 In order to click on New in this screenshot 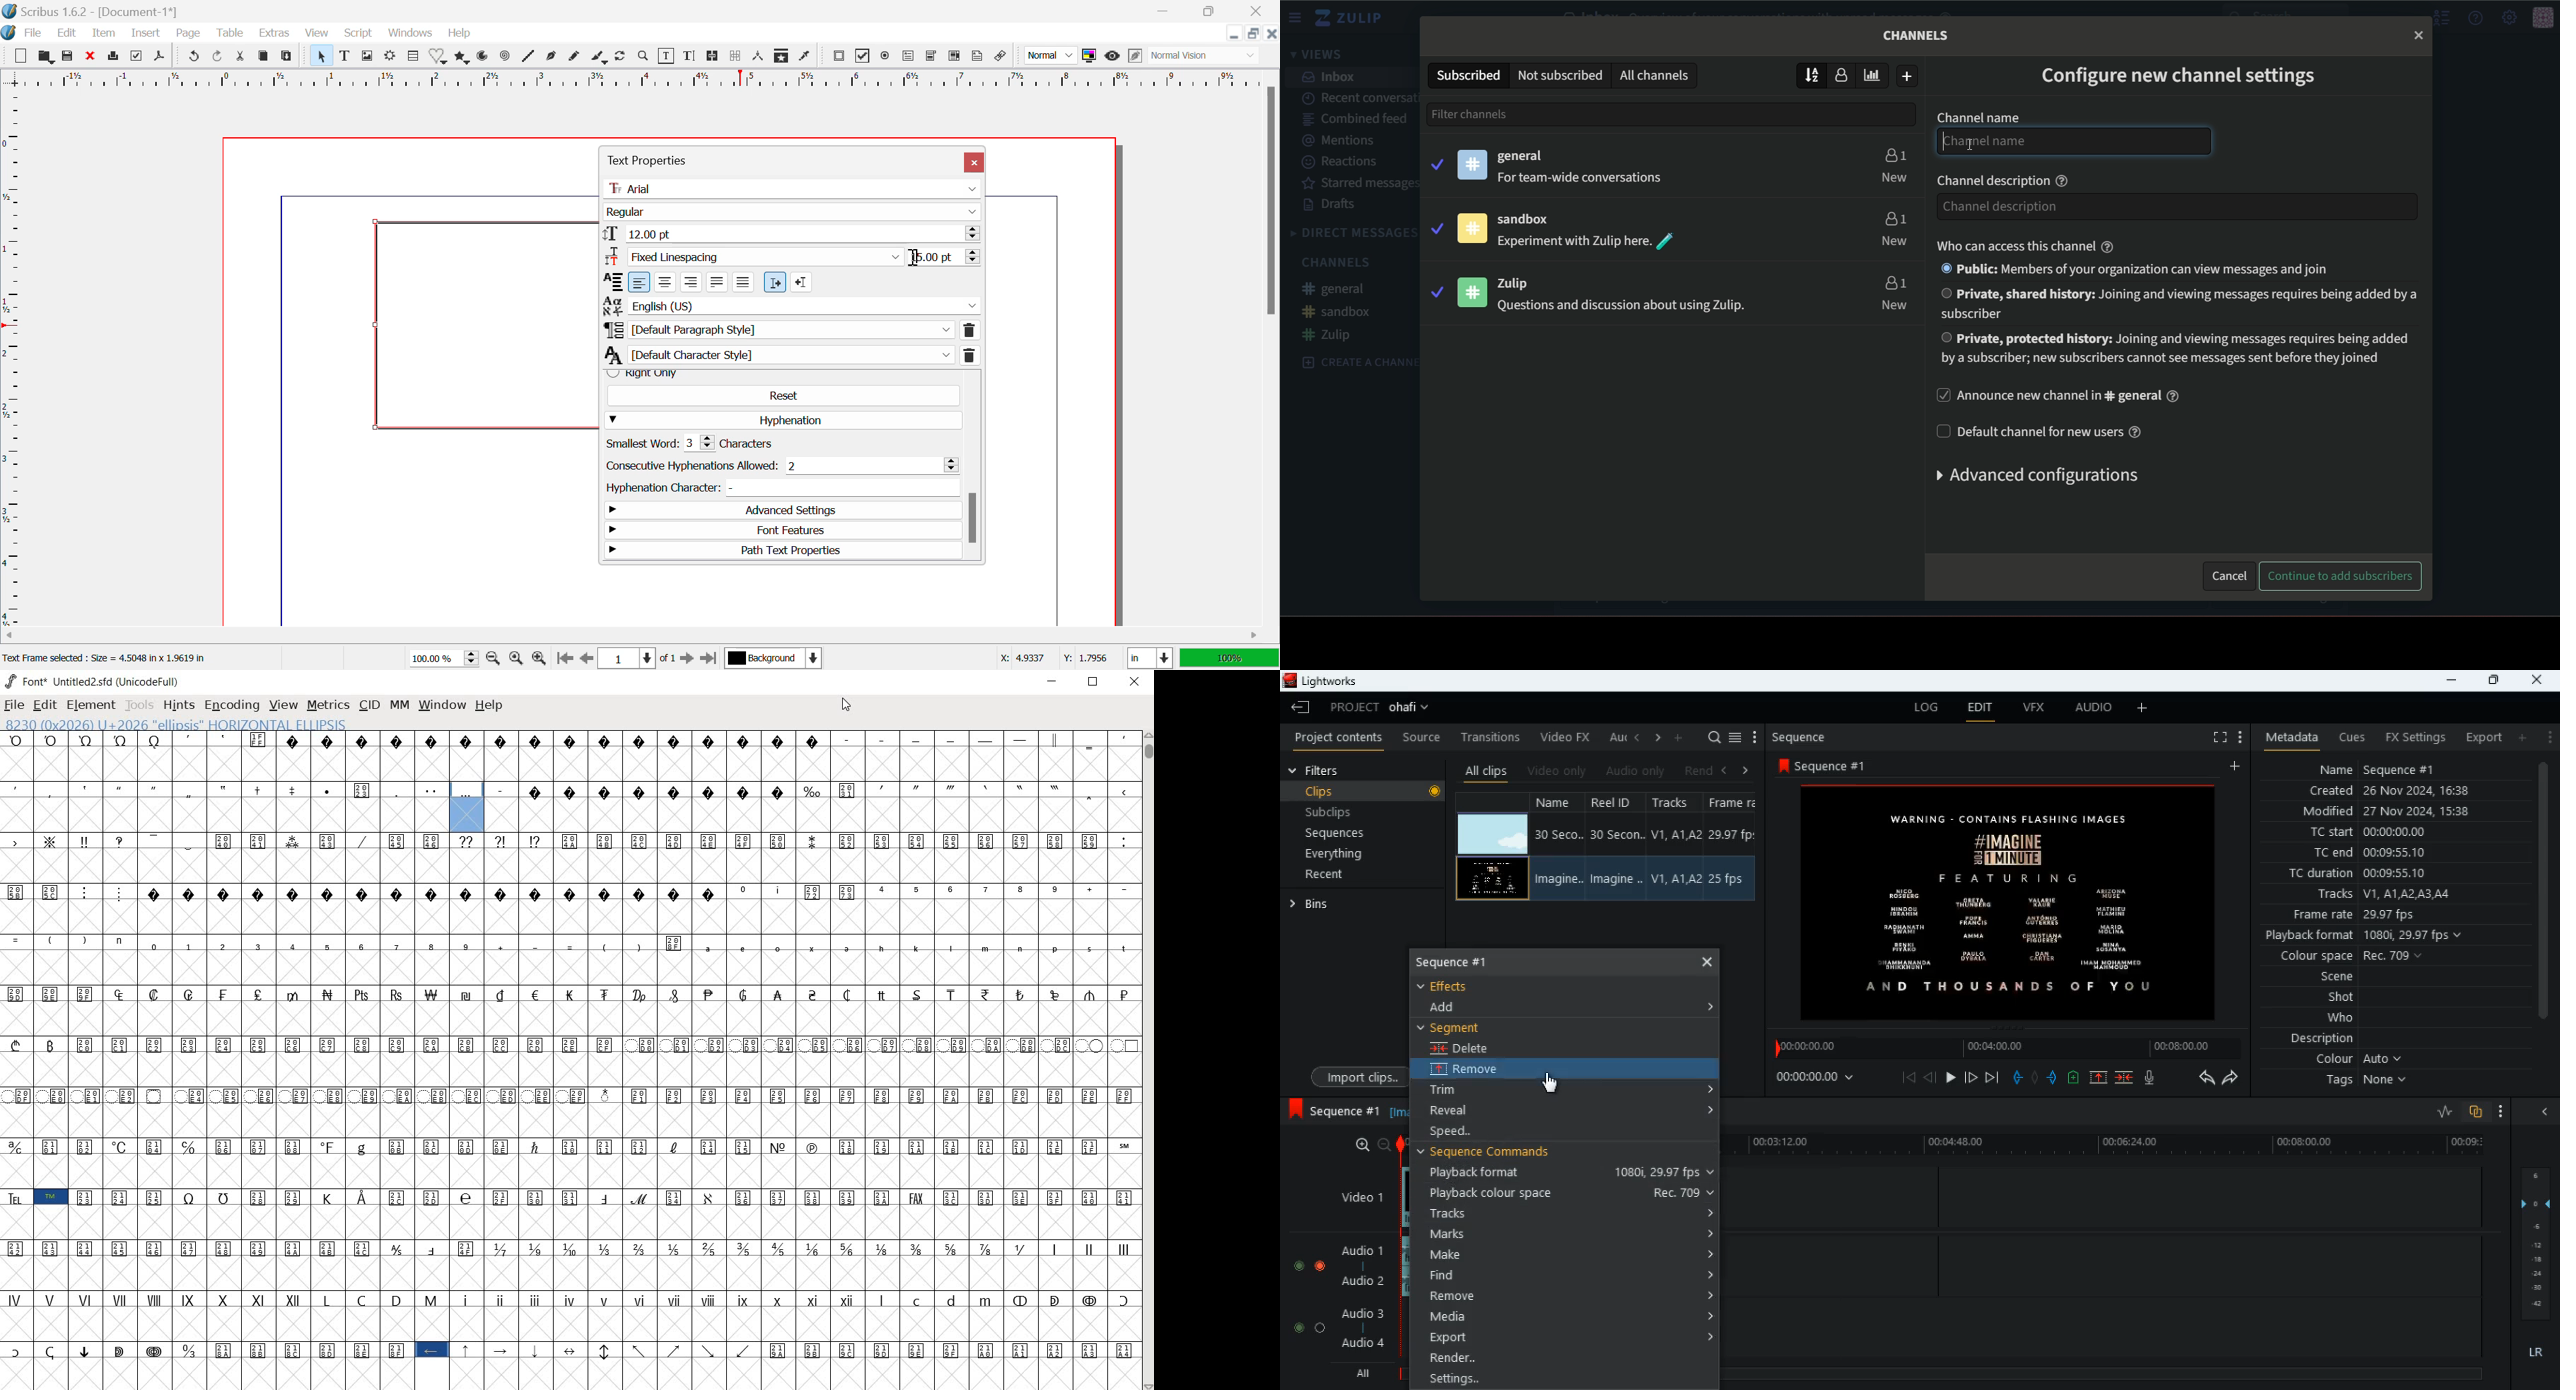, I will do `click(20, 55)`.